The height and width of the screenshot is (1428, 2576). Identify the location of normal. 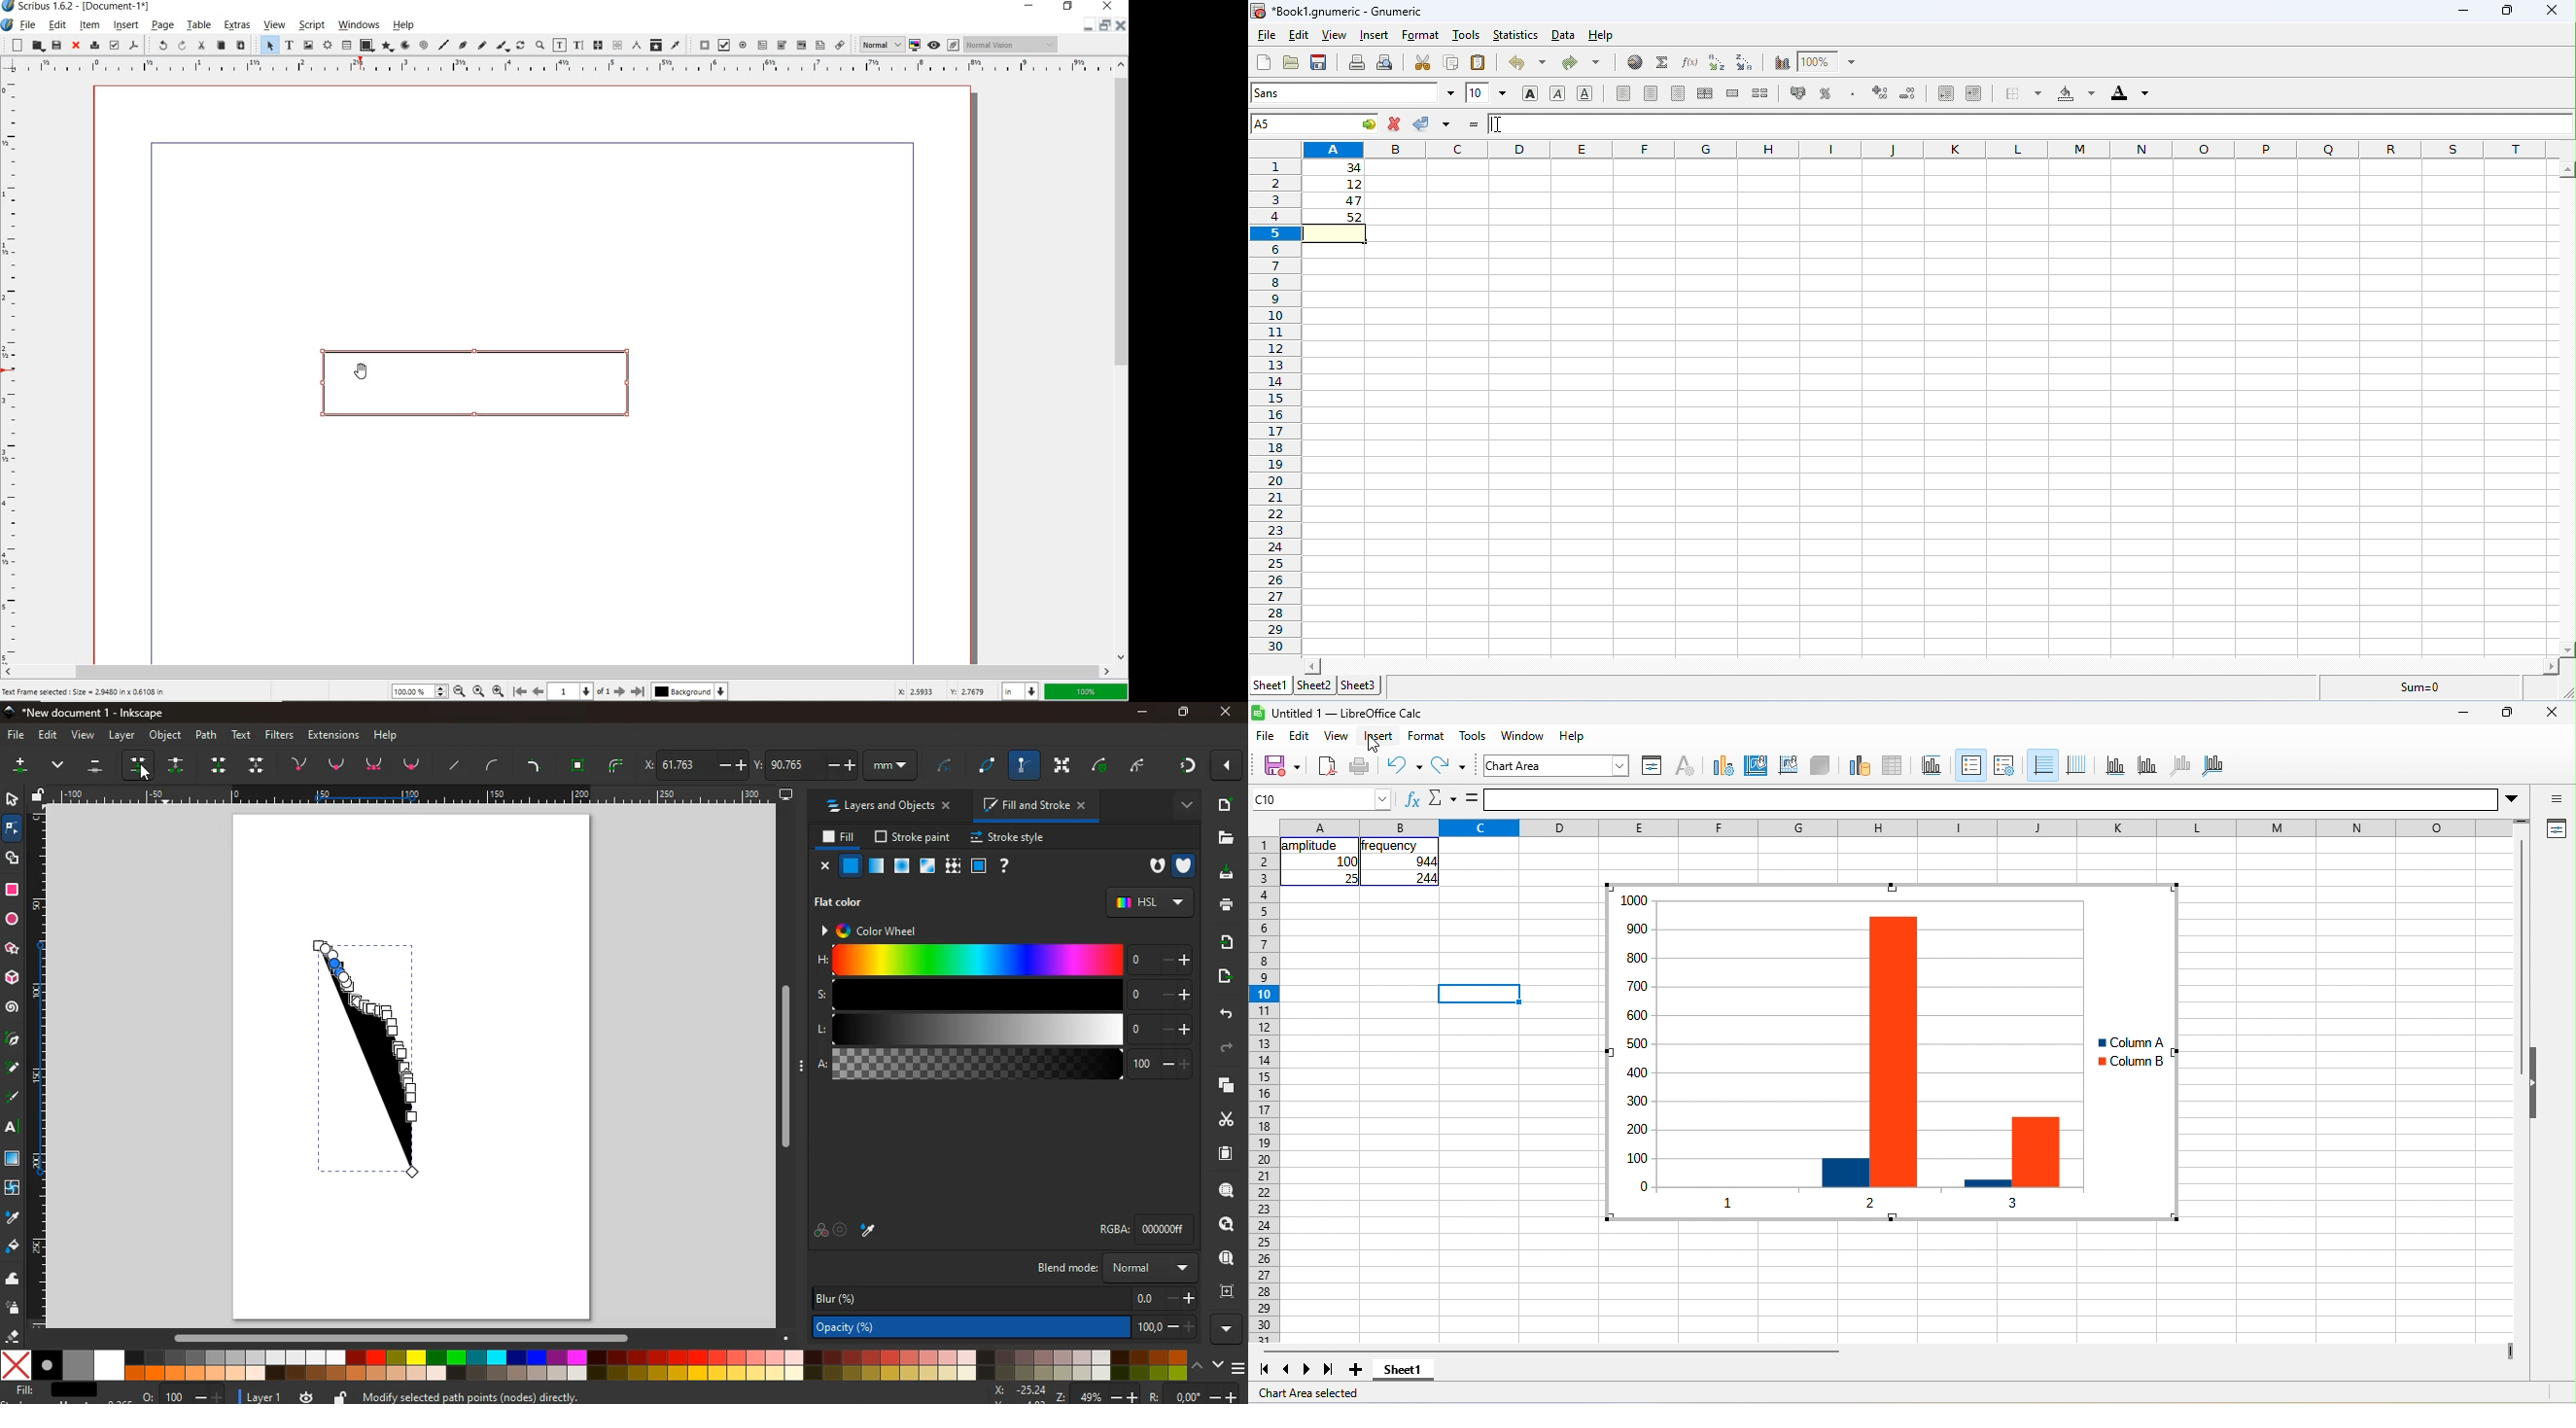
(880, 44).